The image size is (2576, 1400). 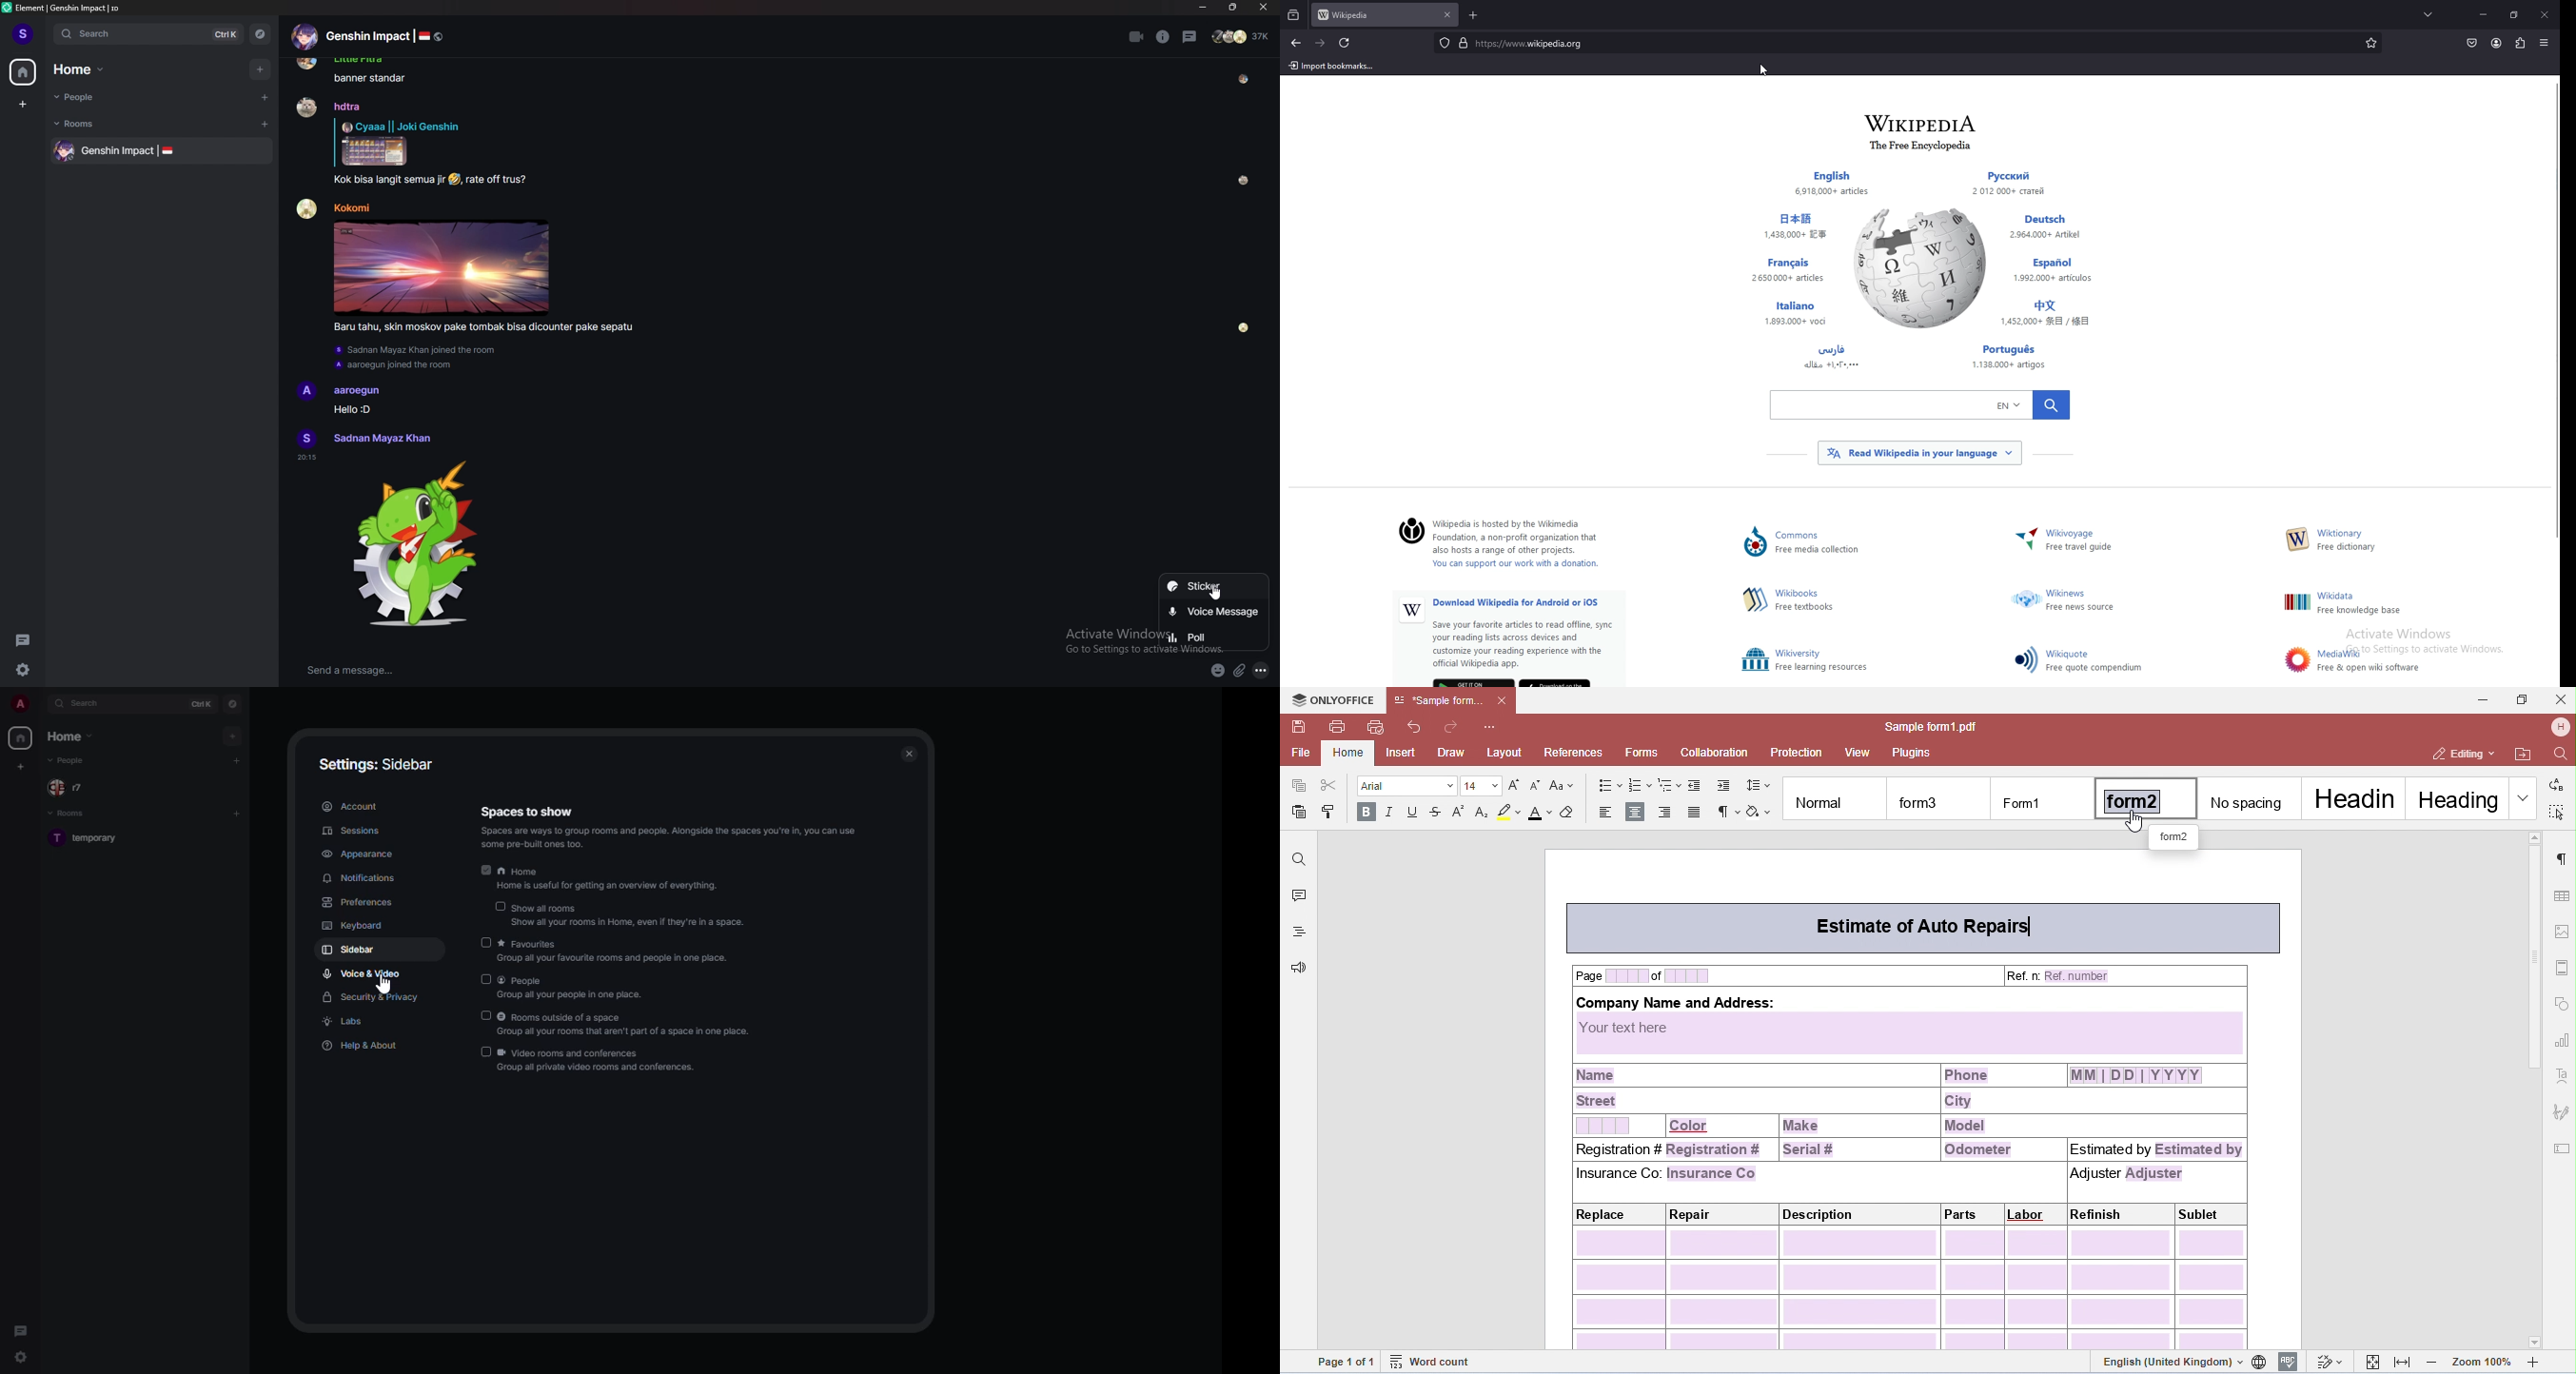 I want to click on show all rooms, so click(x=629, y=916).